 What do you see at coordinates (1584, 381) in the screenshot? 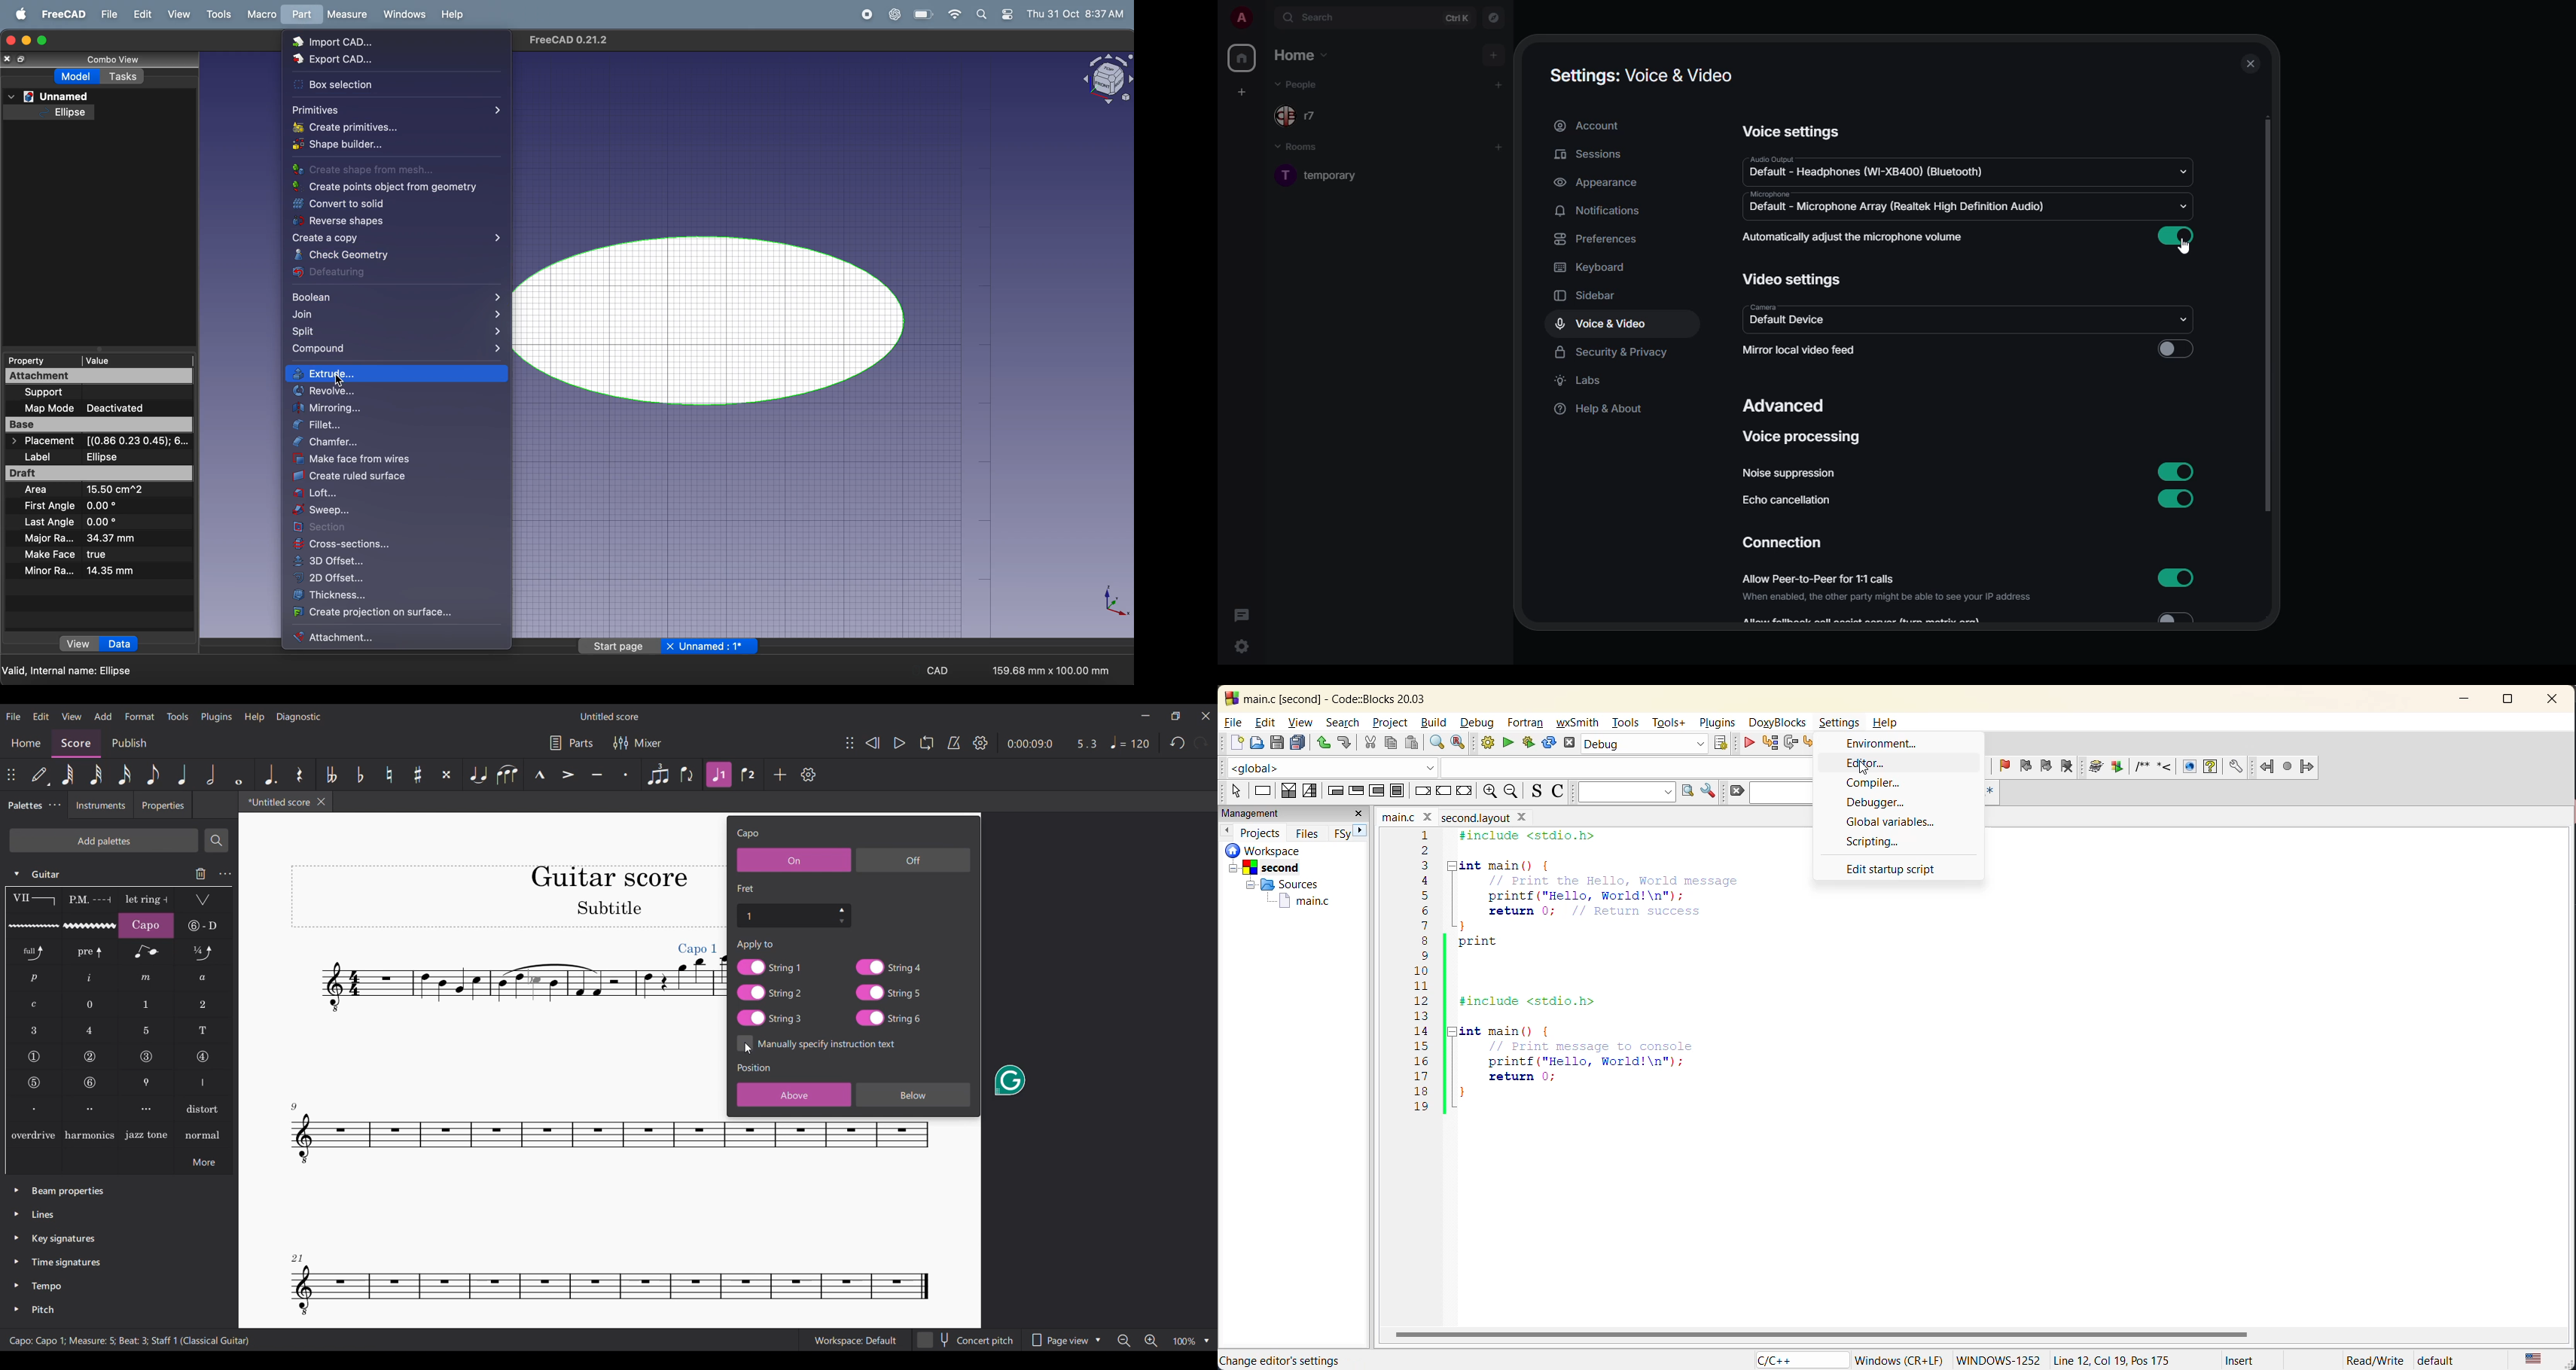
I see `labs` at bounding box center [1584, 381].